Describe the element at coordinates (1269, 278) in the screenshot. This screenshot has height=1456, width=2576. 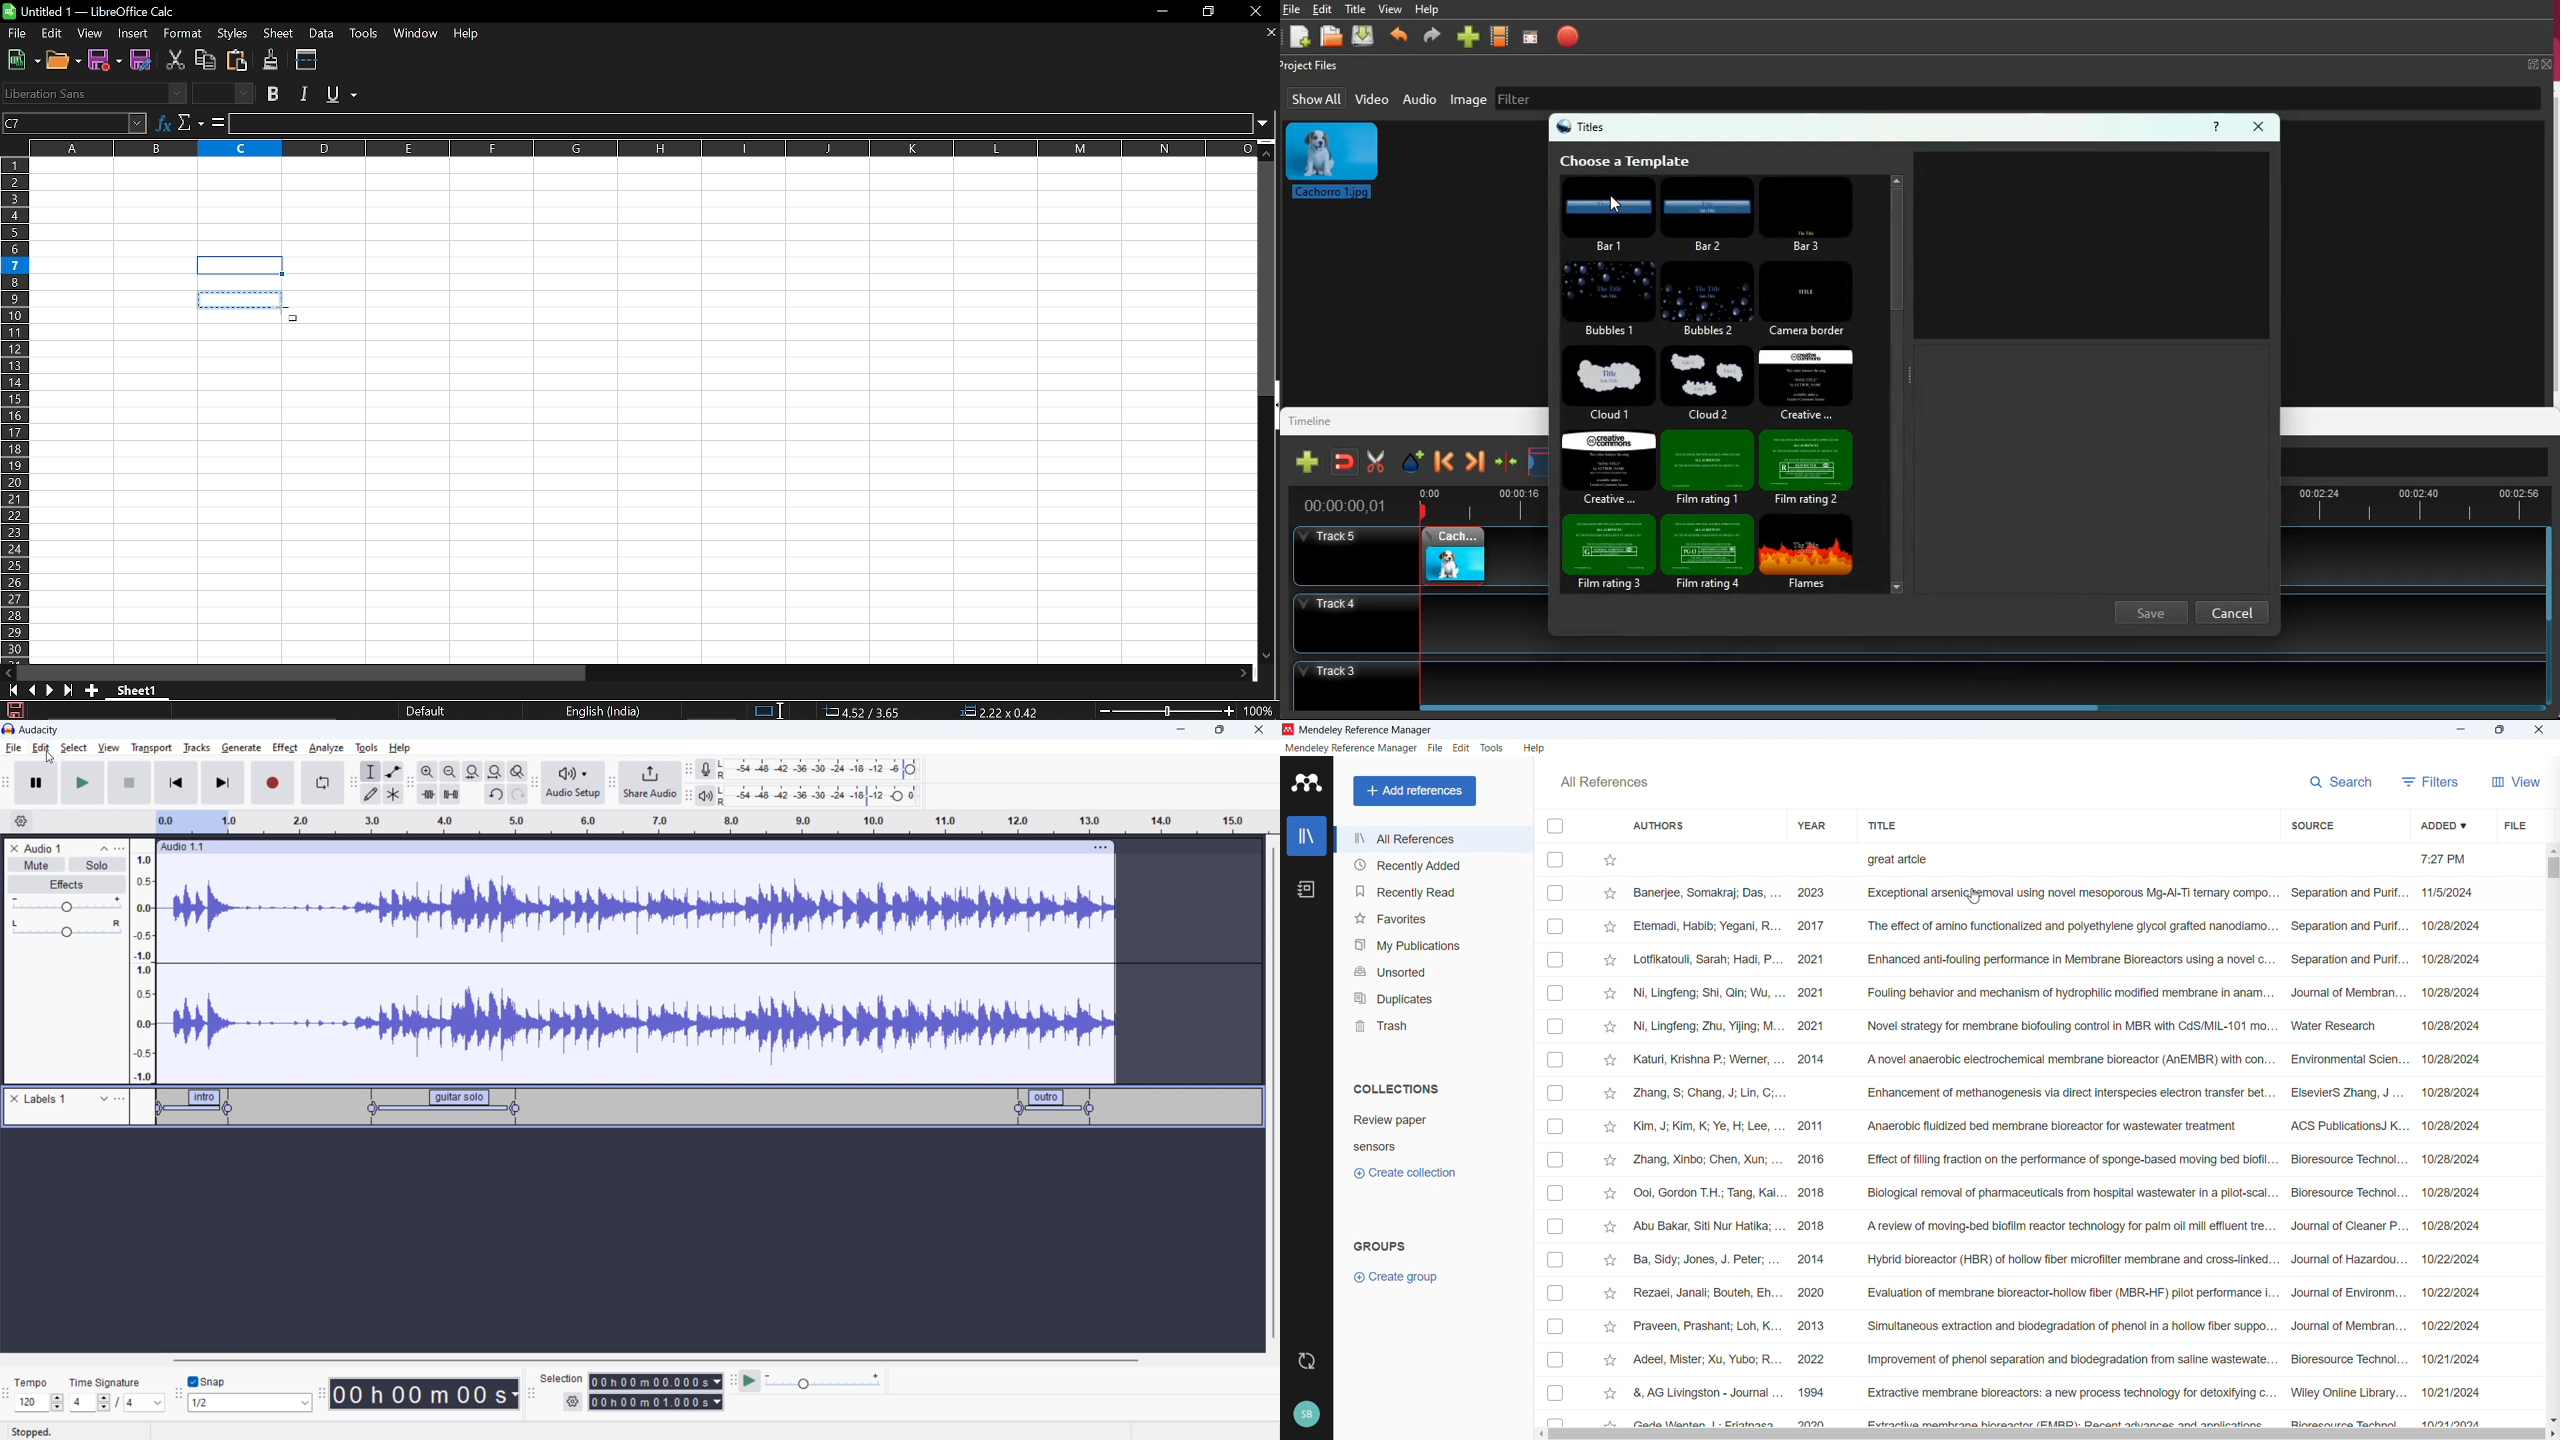
I see `Vertical scrollbar` at that location.